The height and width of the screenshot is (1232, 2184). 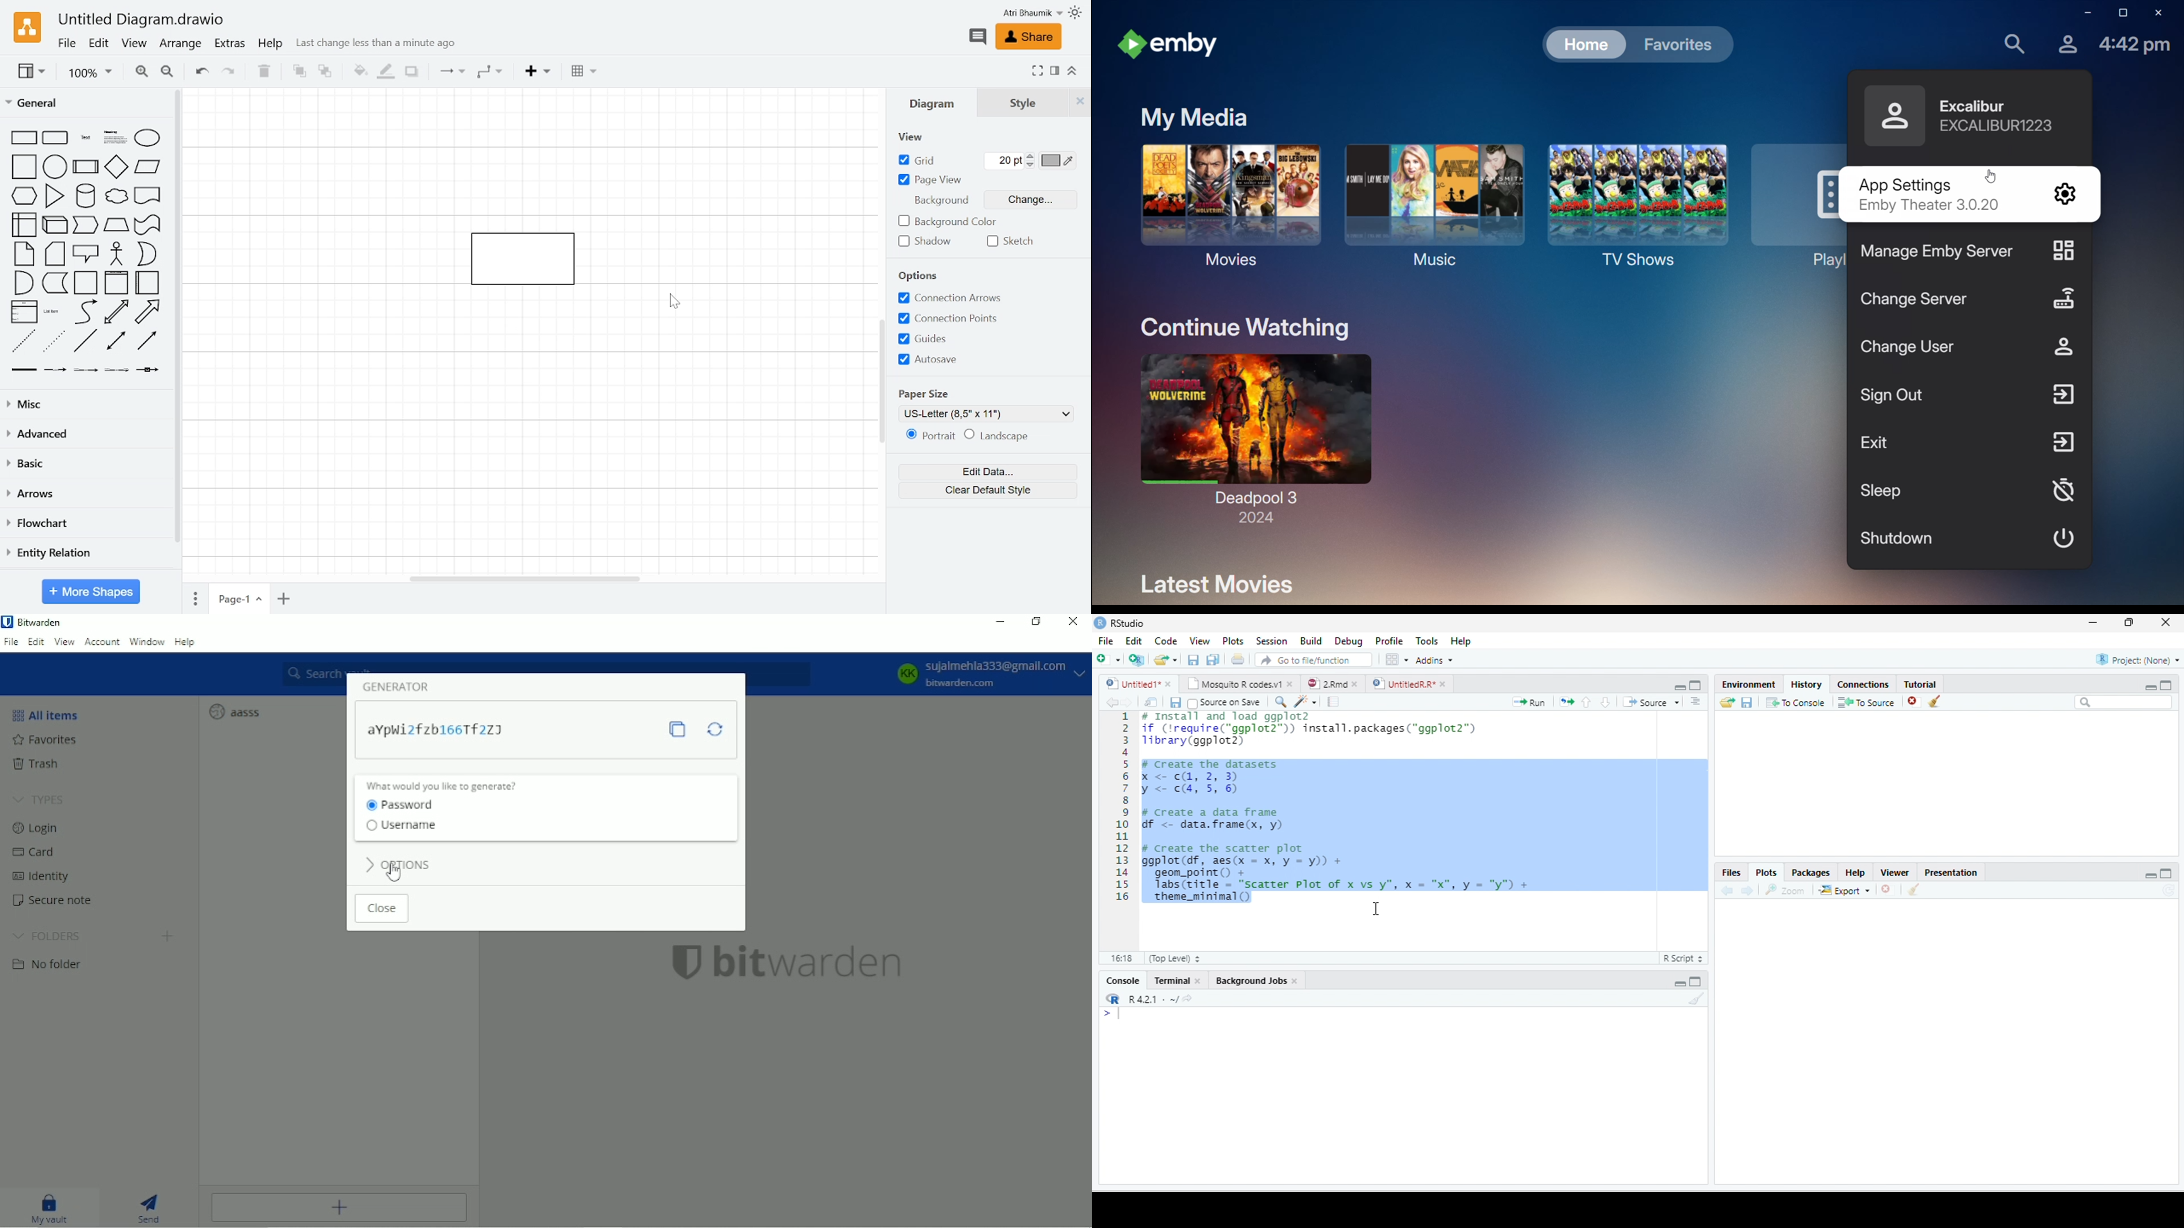 I want to click on Connection, so click(x=449, y=72).